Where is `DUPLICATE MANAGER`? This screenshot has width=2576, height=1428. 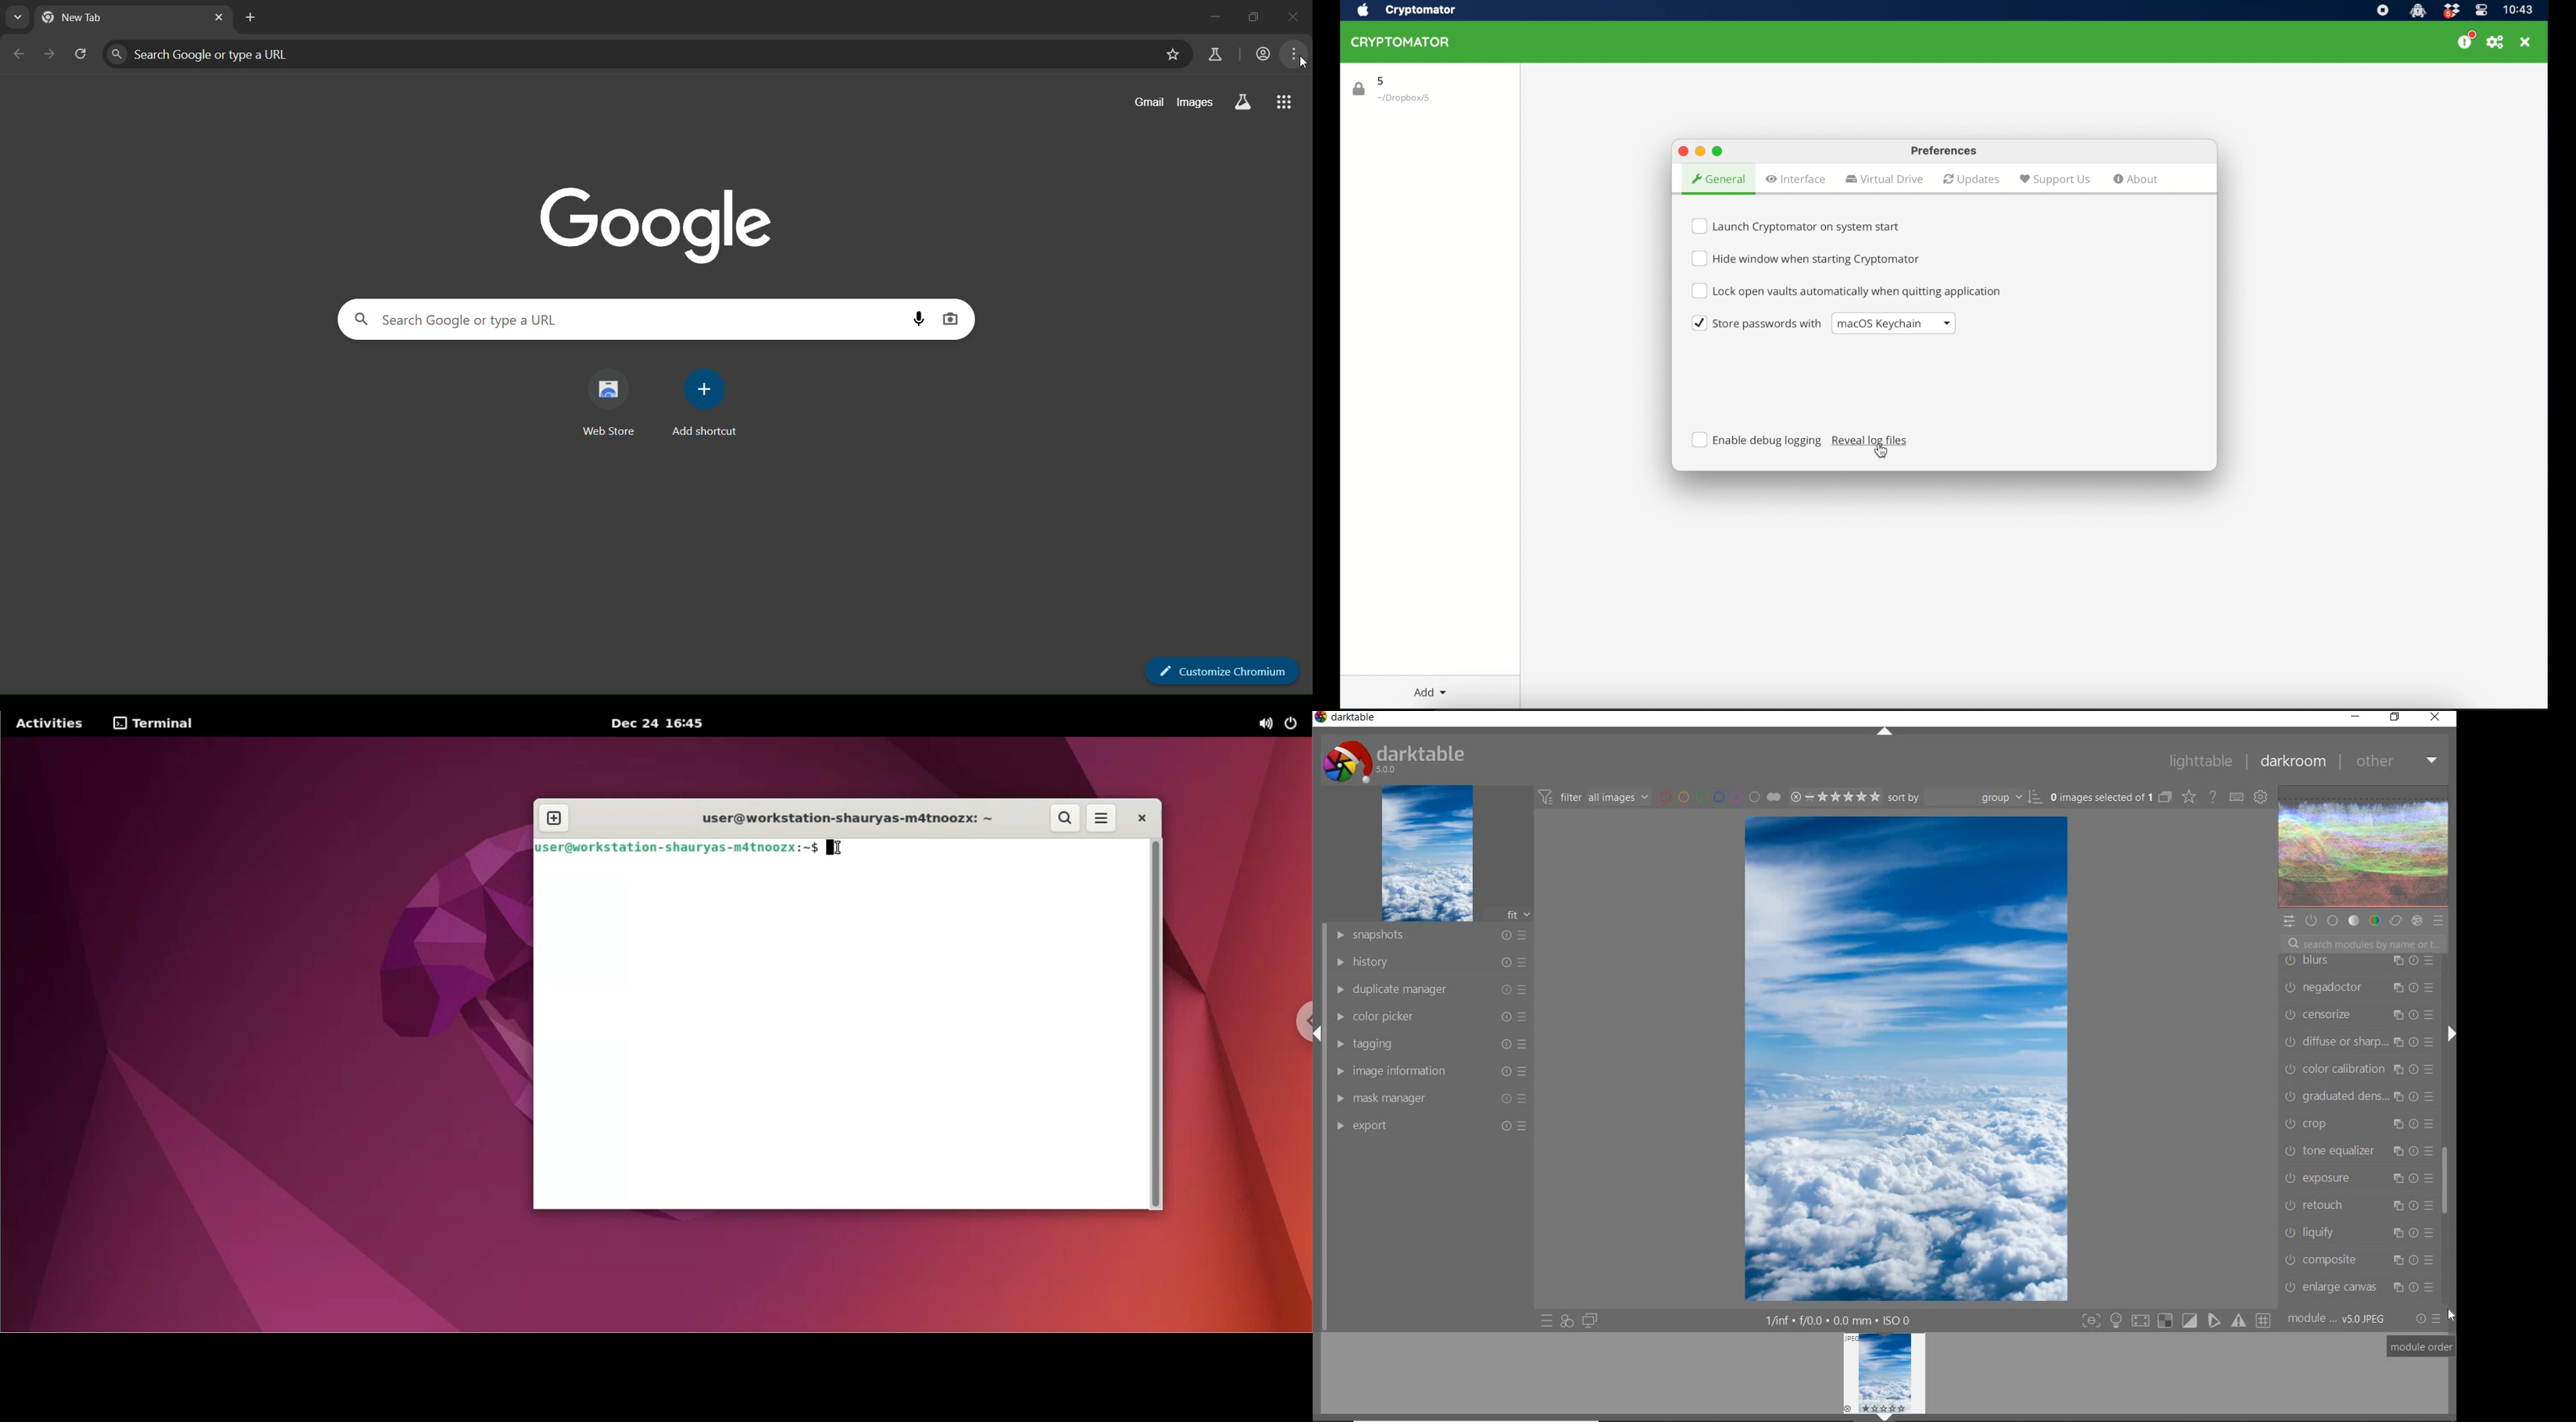
DUPLICATE MANAGER is located at coordinates (1429, 990).